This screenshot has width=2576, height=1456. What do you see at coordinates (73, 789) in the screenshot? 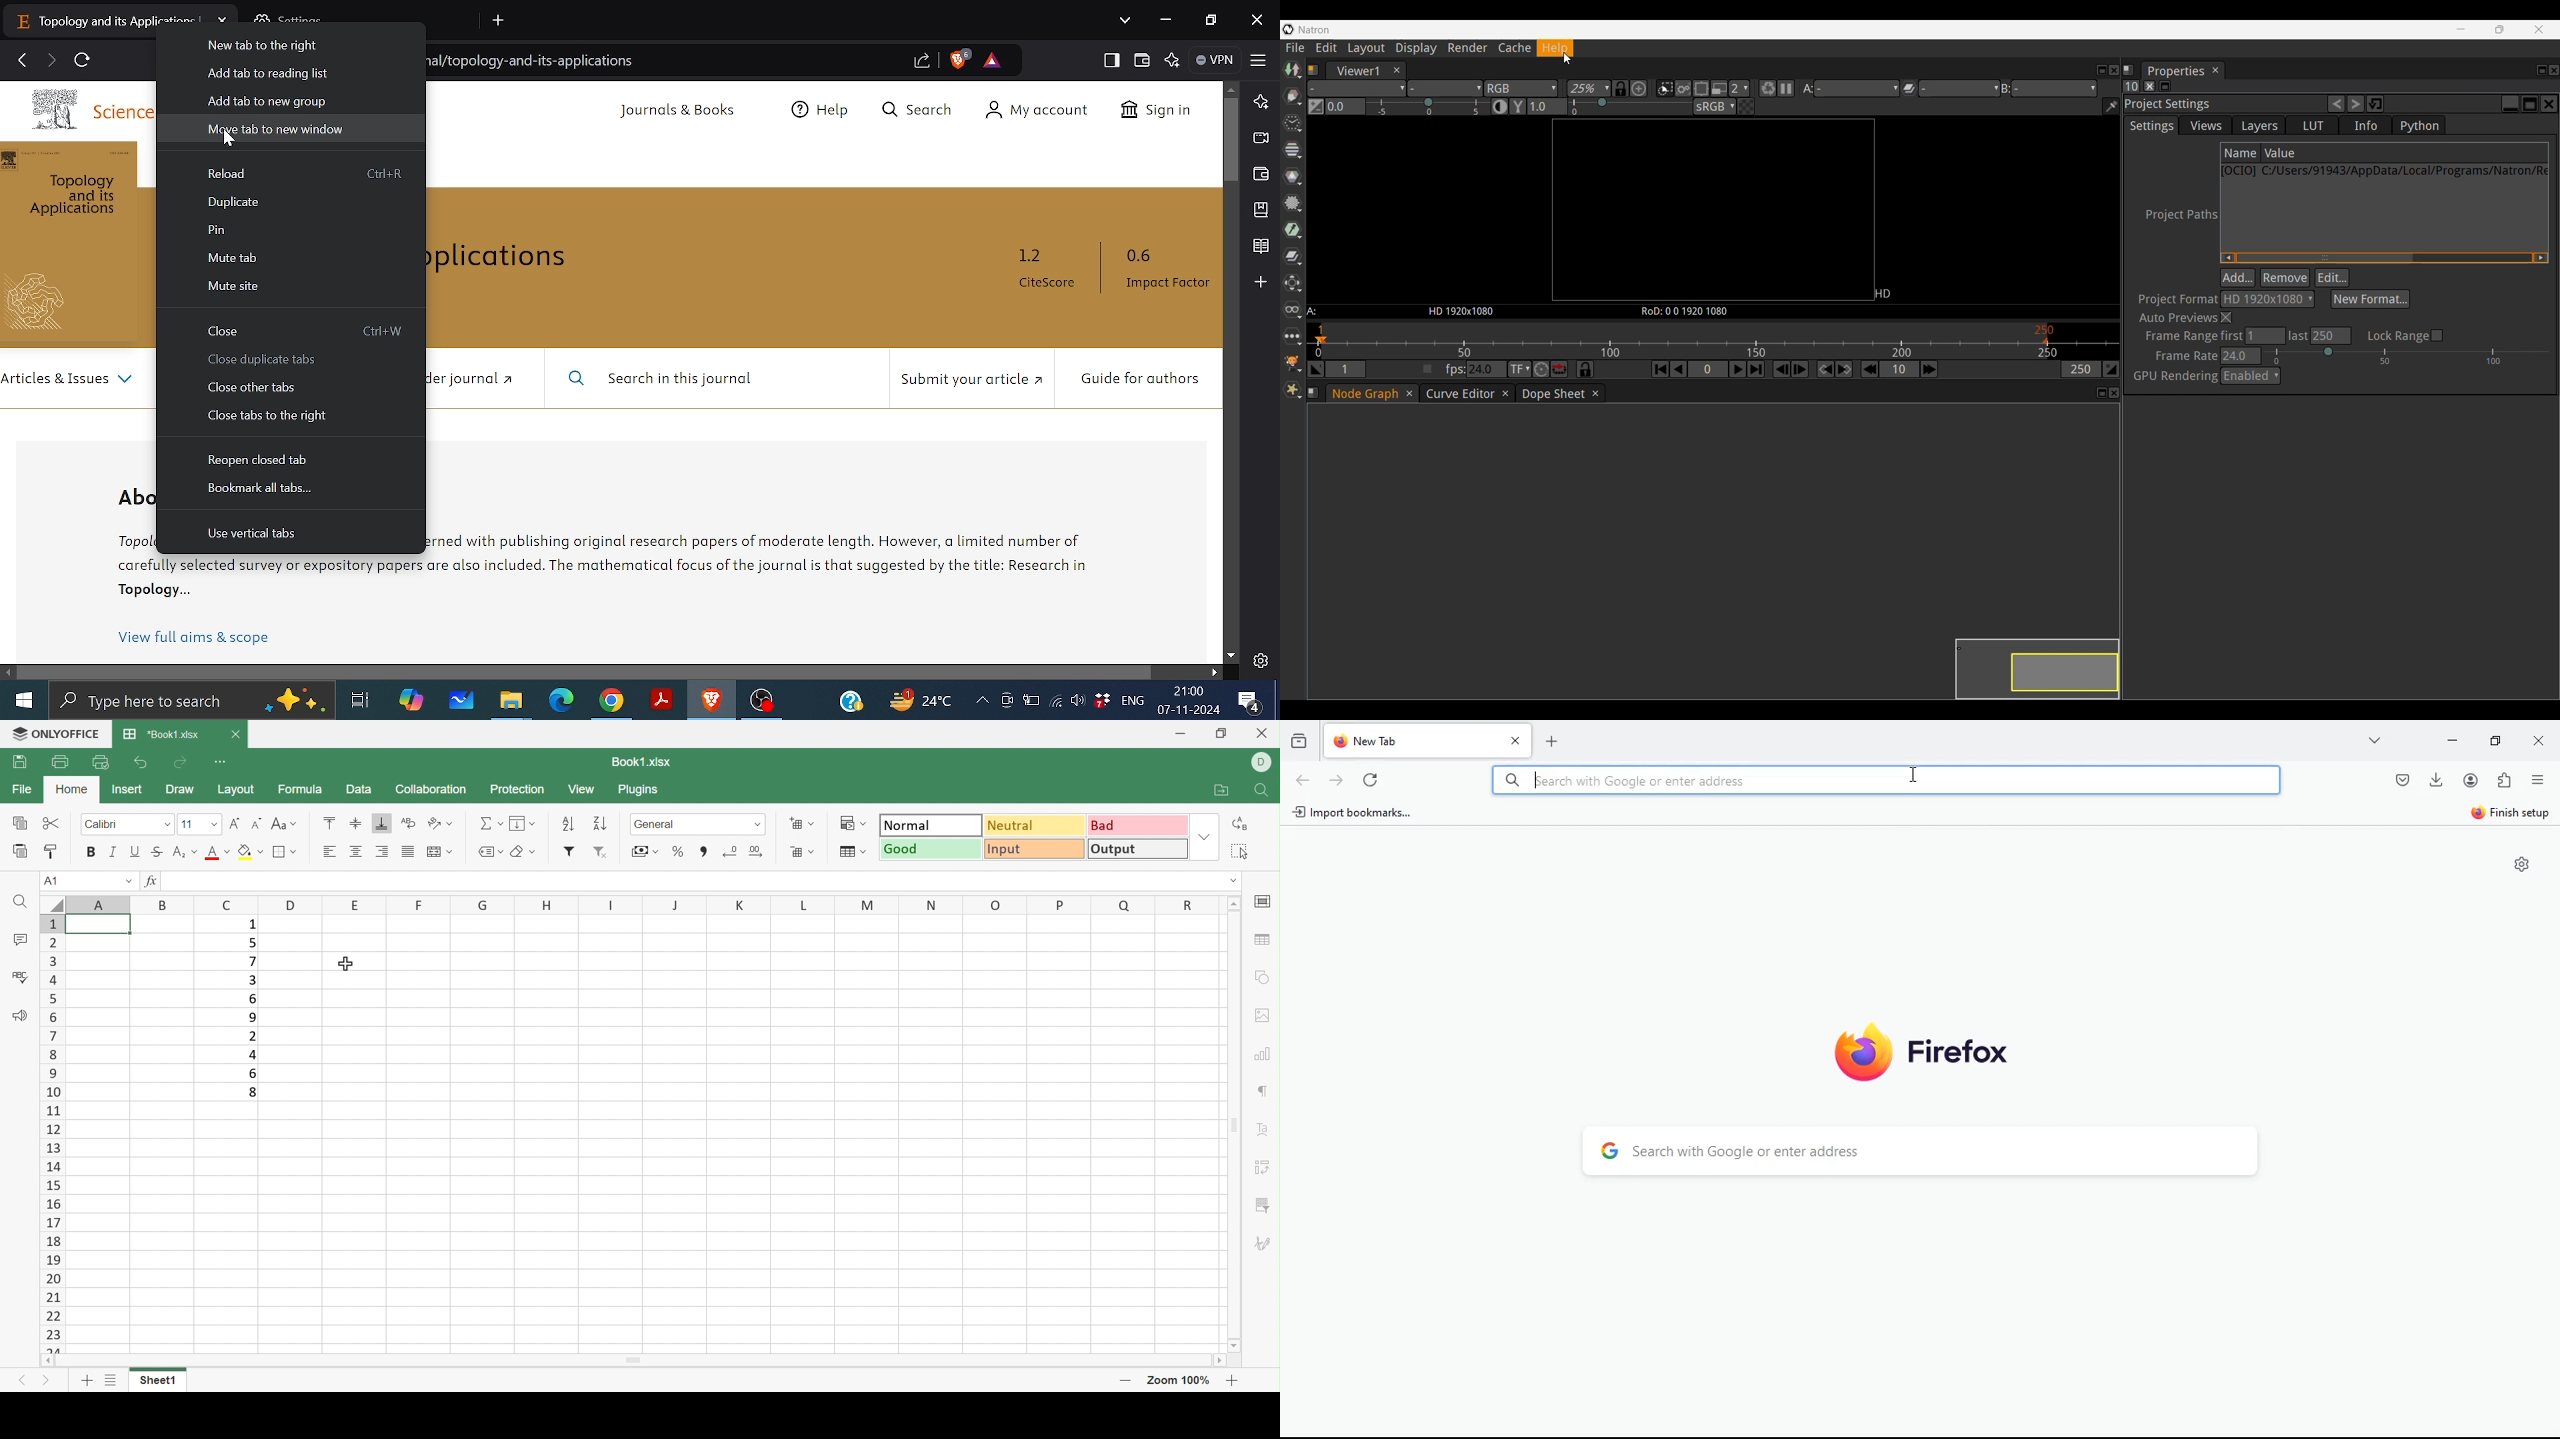
I see `Home` at bounding box center [73, 789].